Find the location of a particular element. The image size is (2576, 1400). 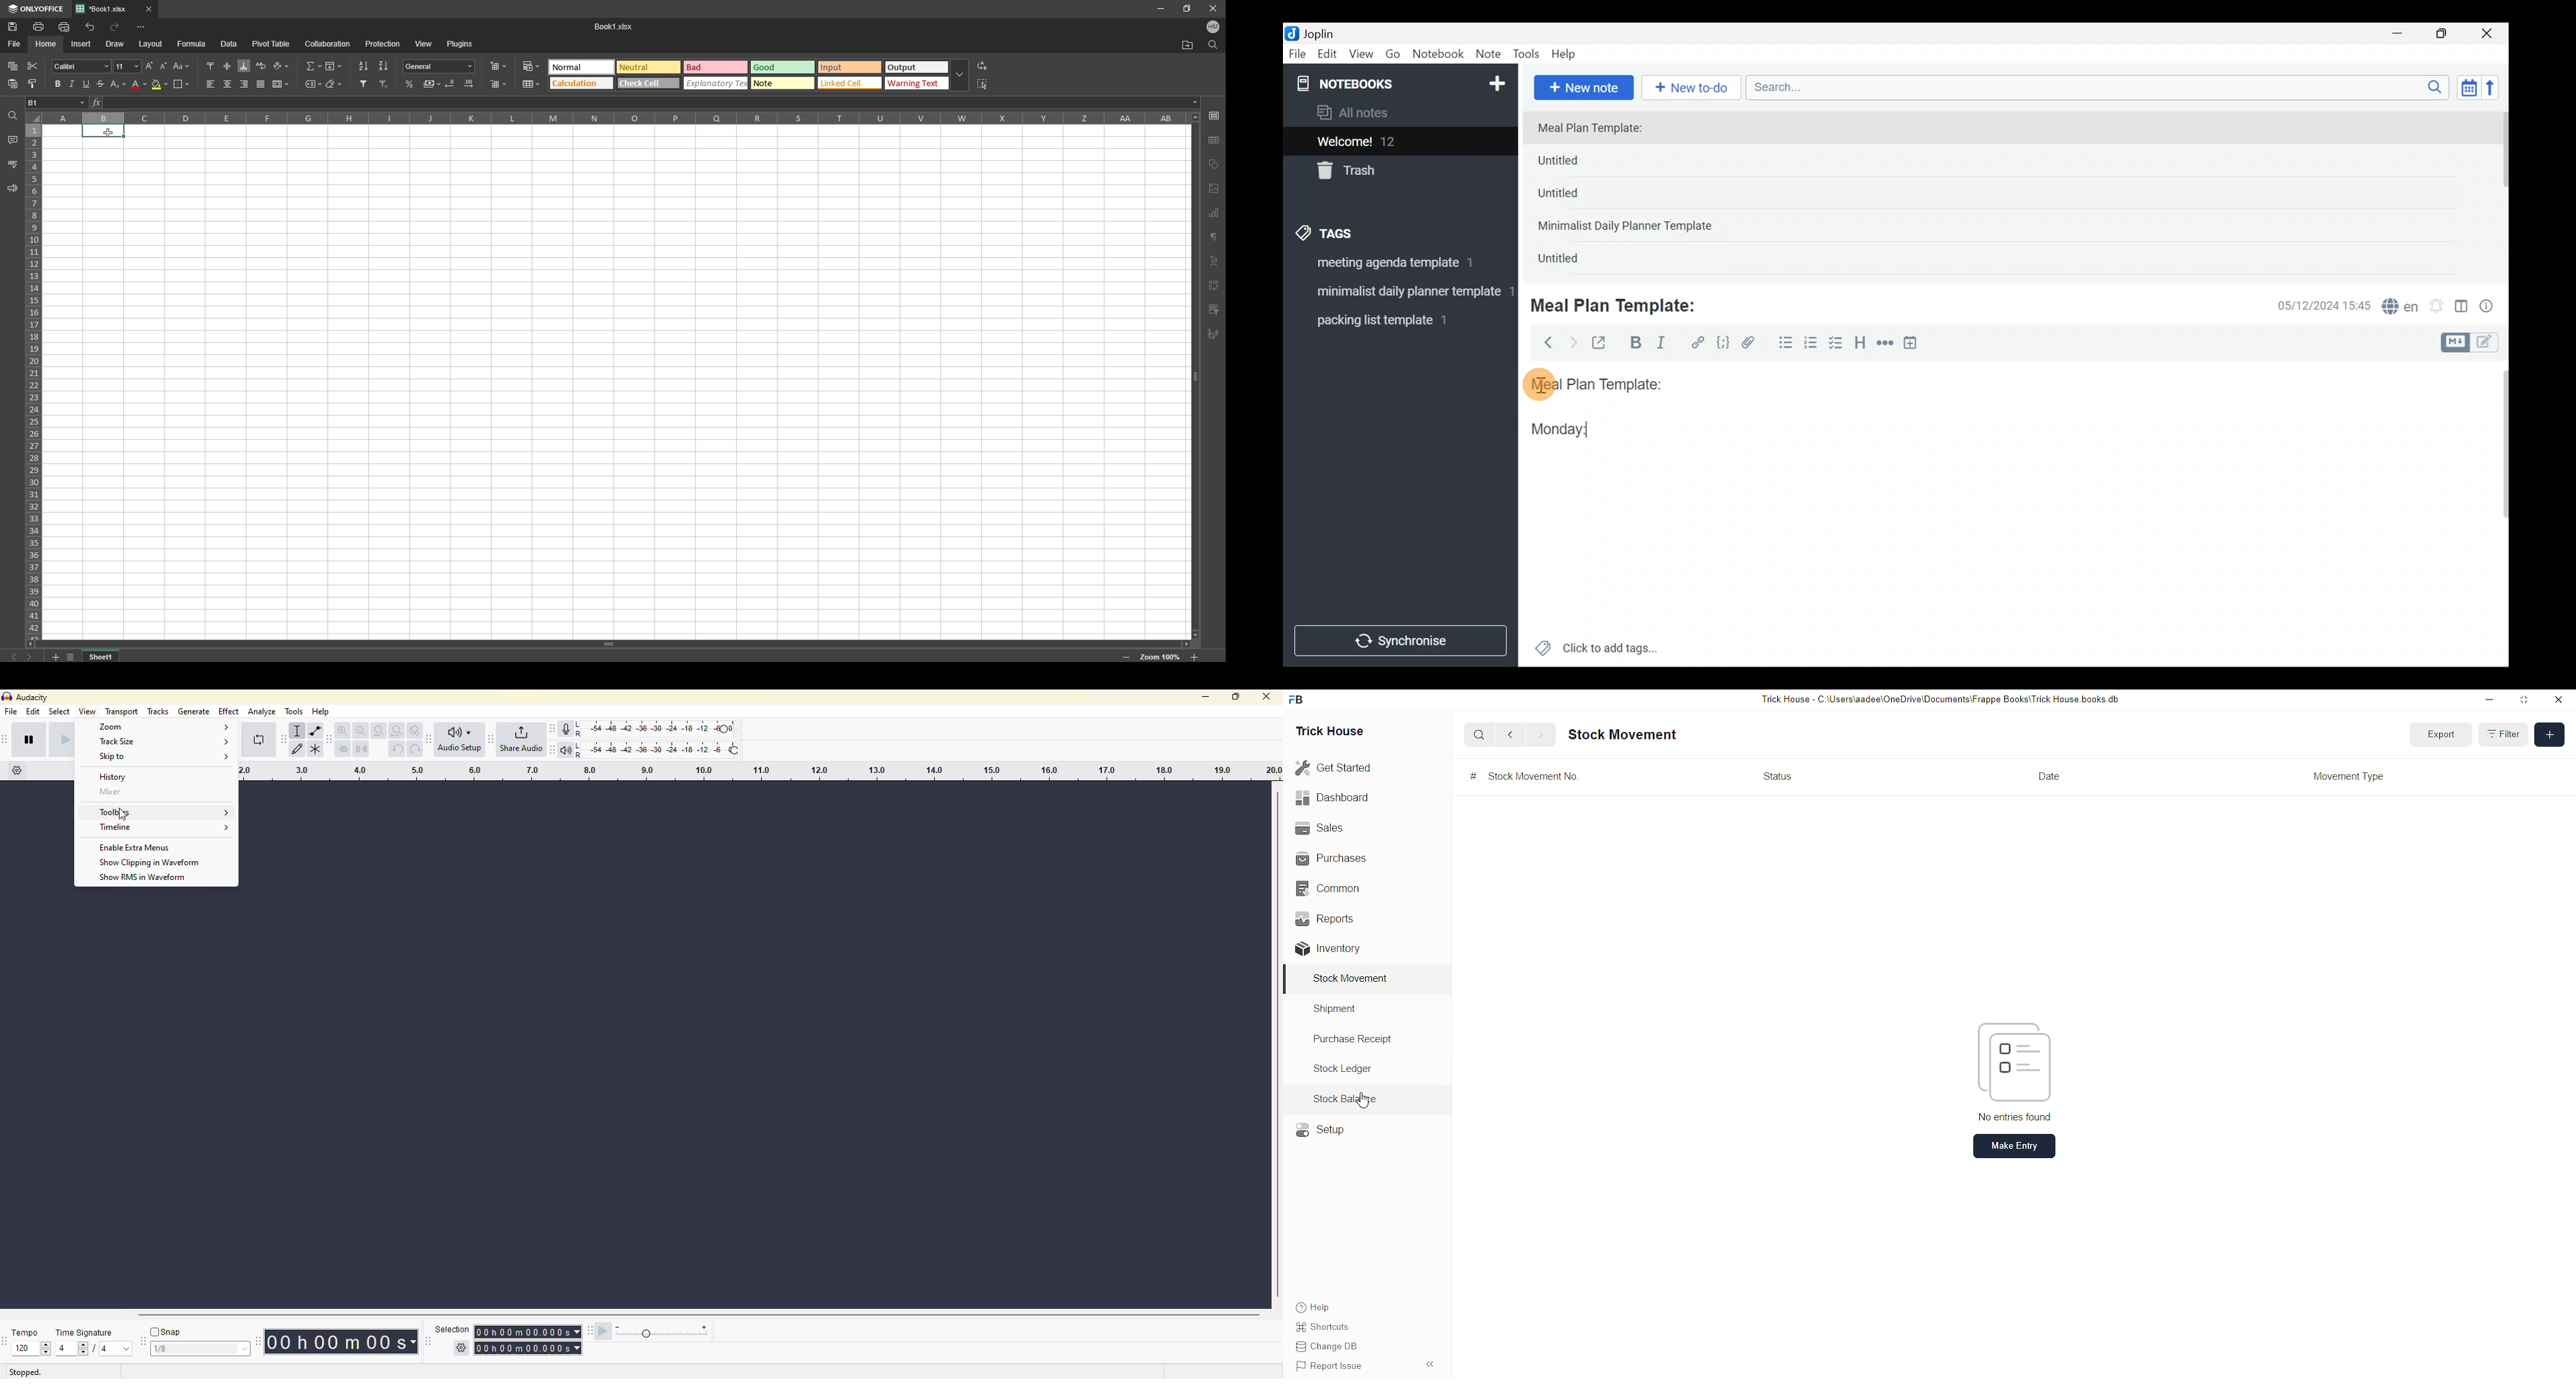

Synchronize is located at coordinates (1402, 640).